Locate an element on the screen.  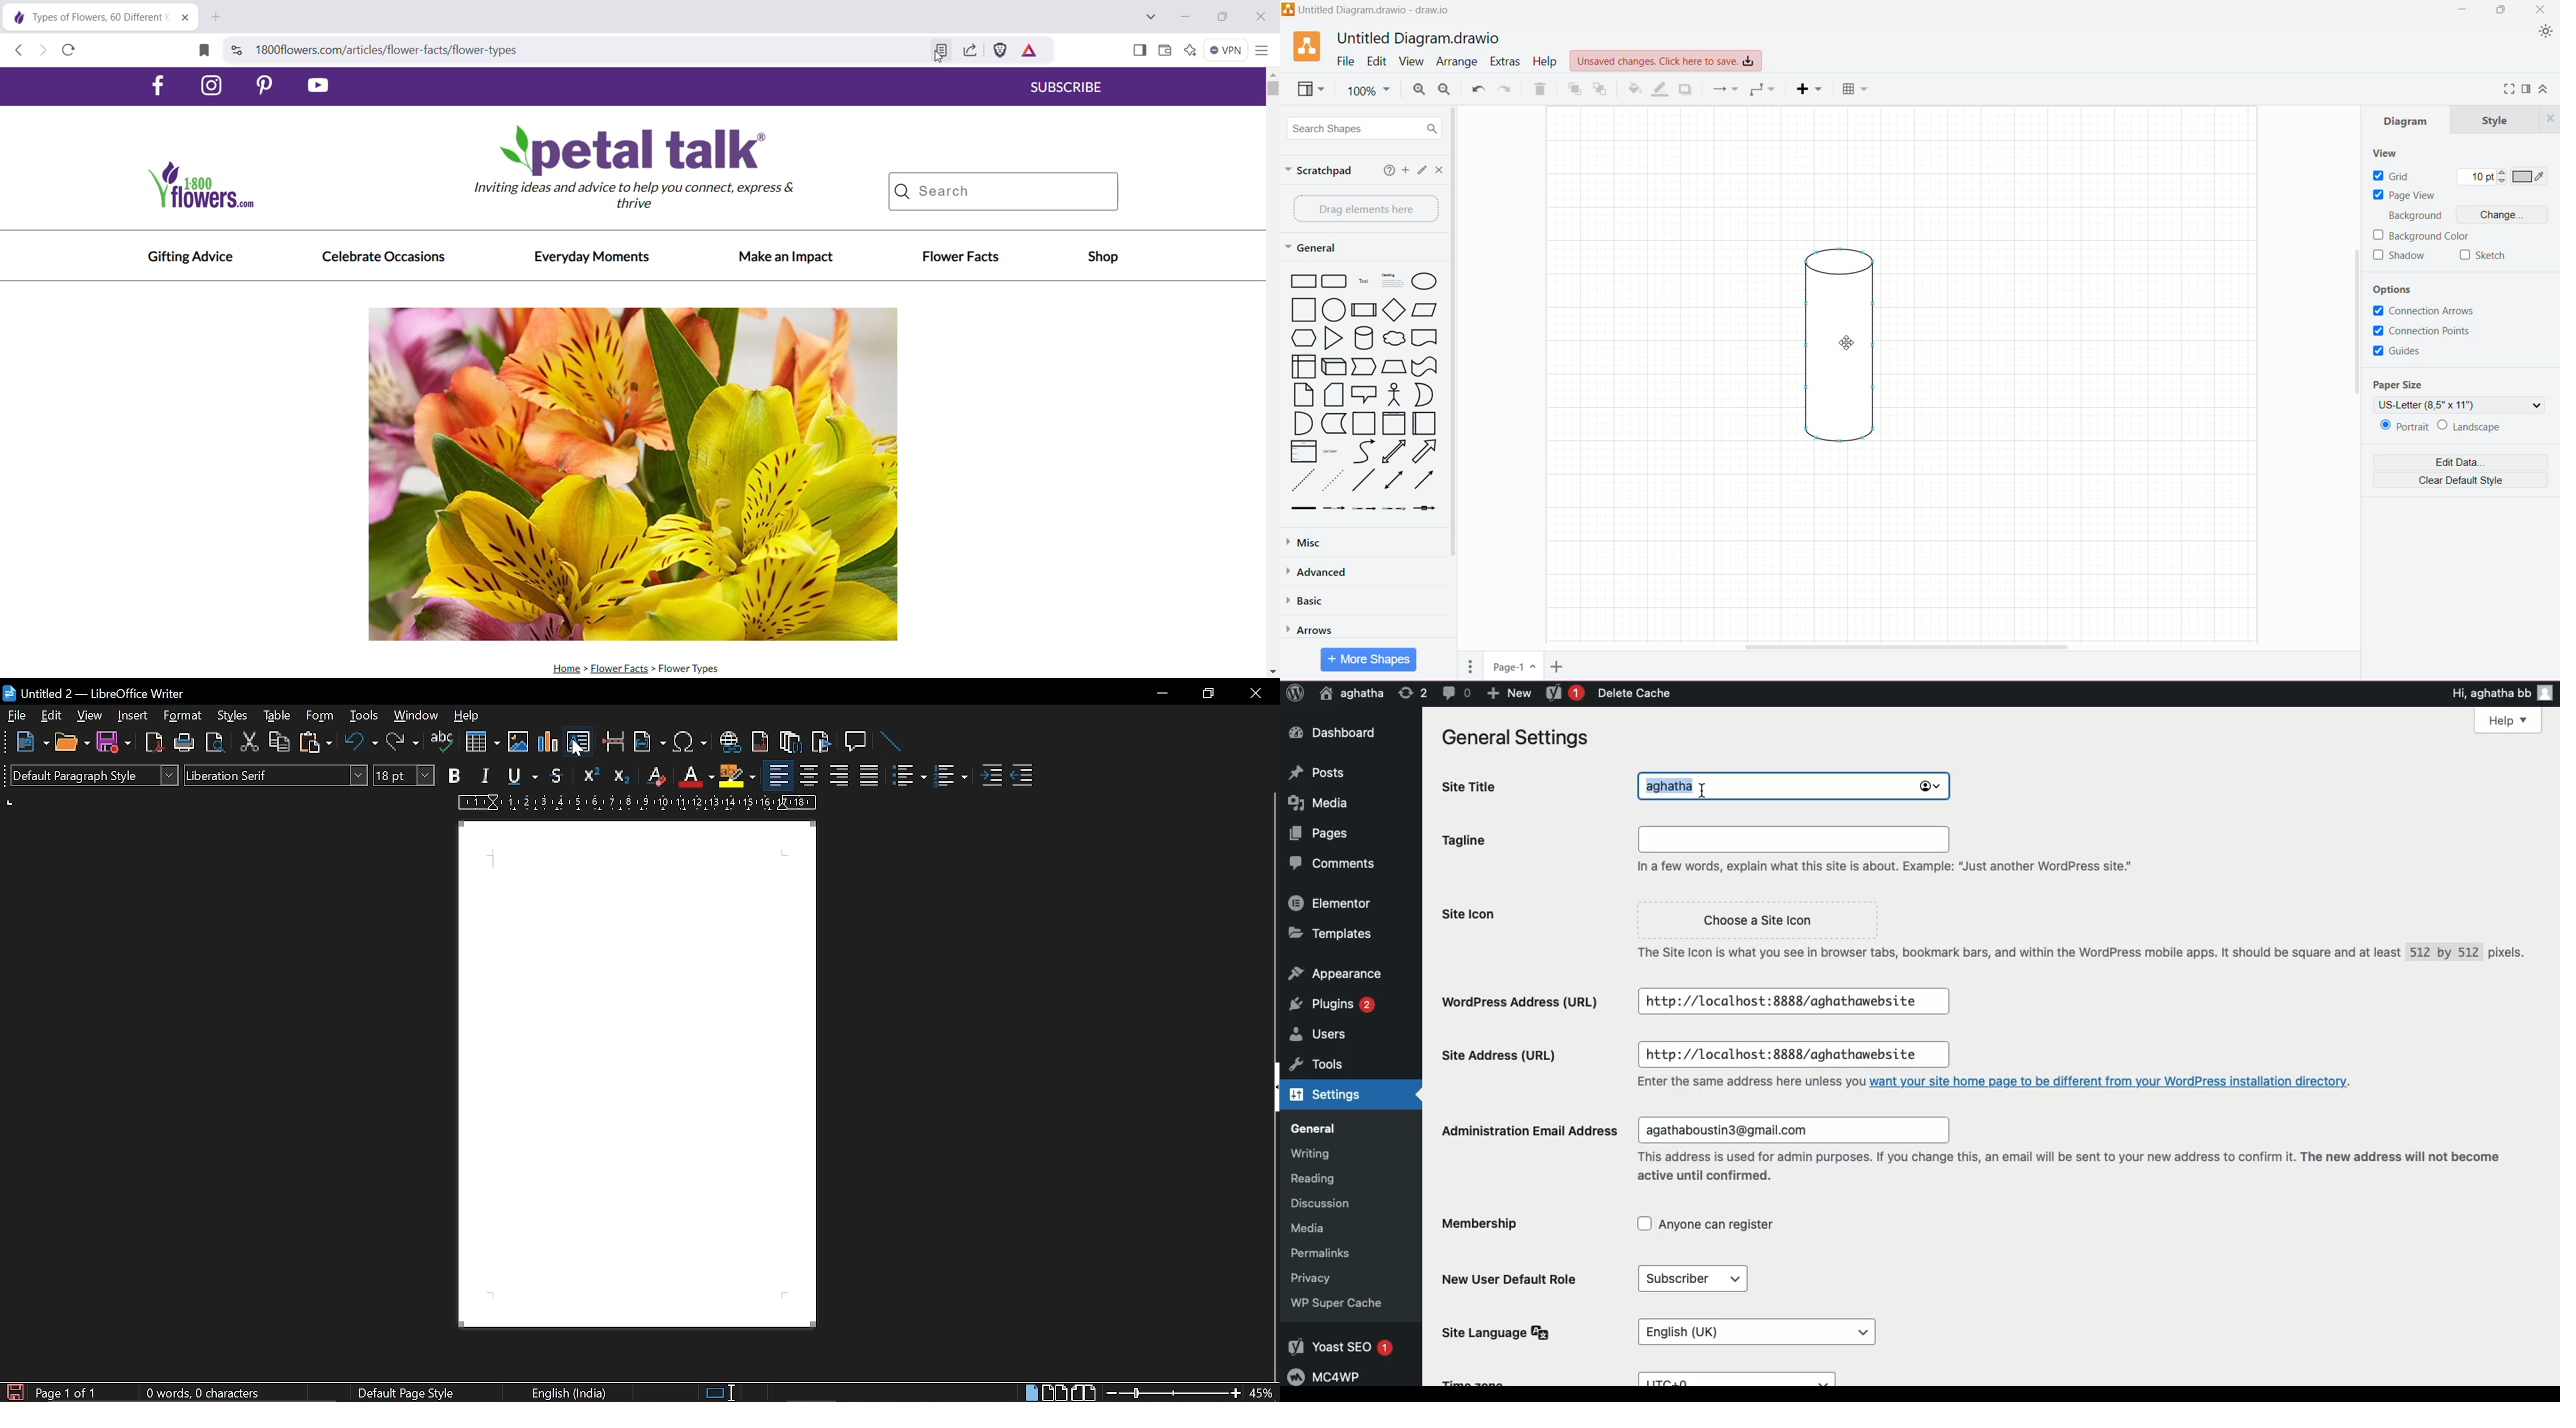
copy is located at coordinates (278, 743).